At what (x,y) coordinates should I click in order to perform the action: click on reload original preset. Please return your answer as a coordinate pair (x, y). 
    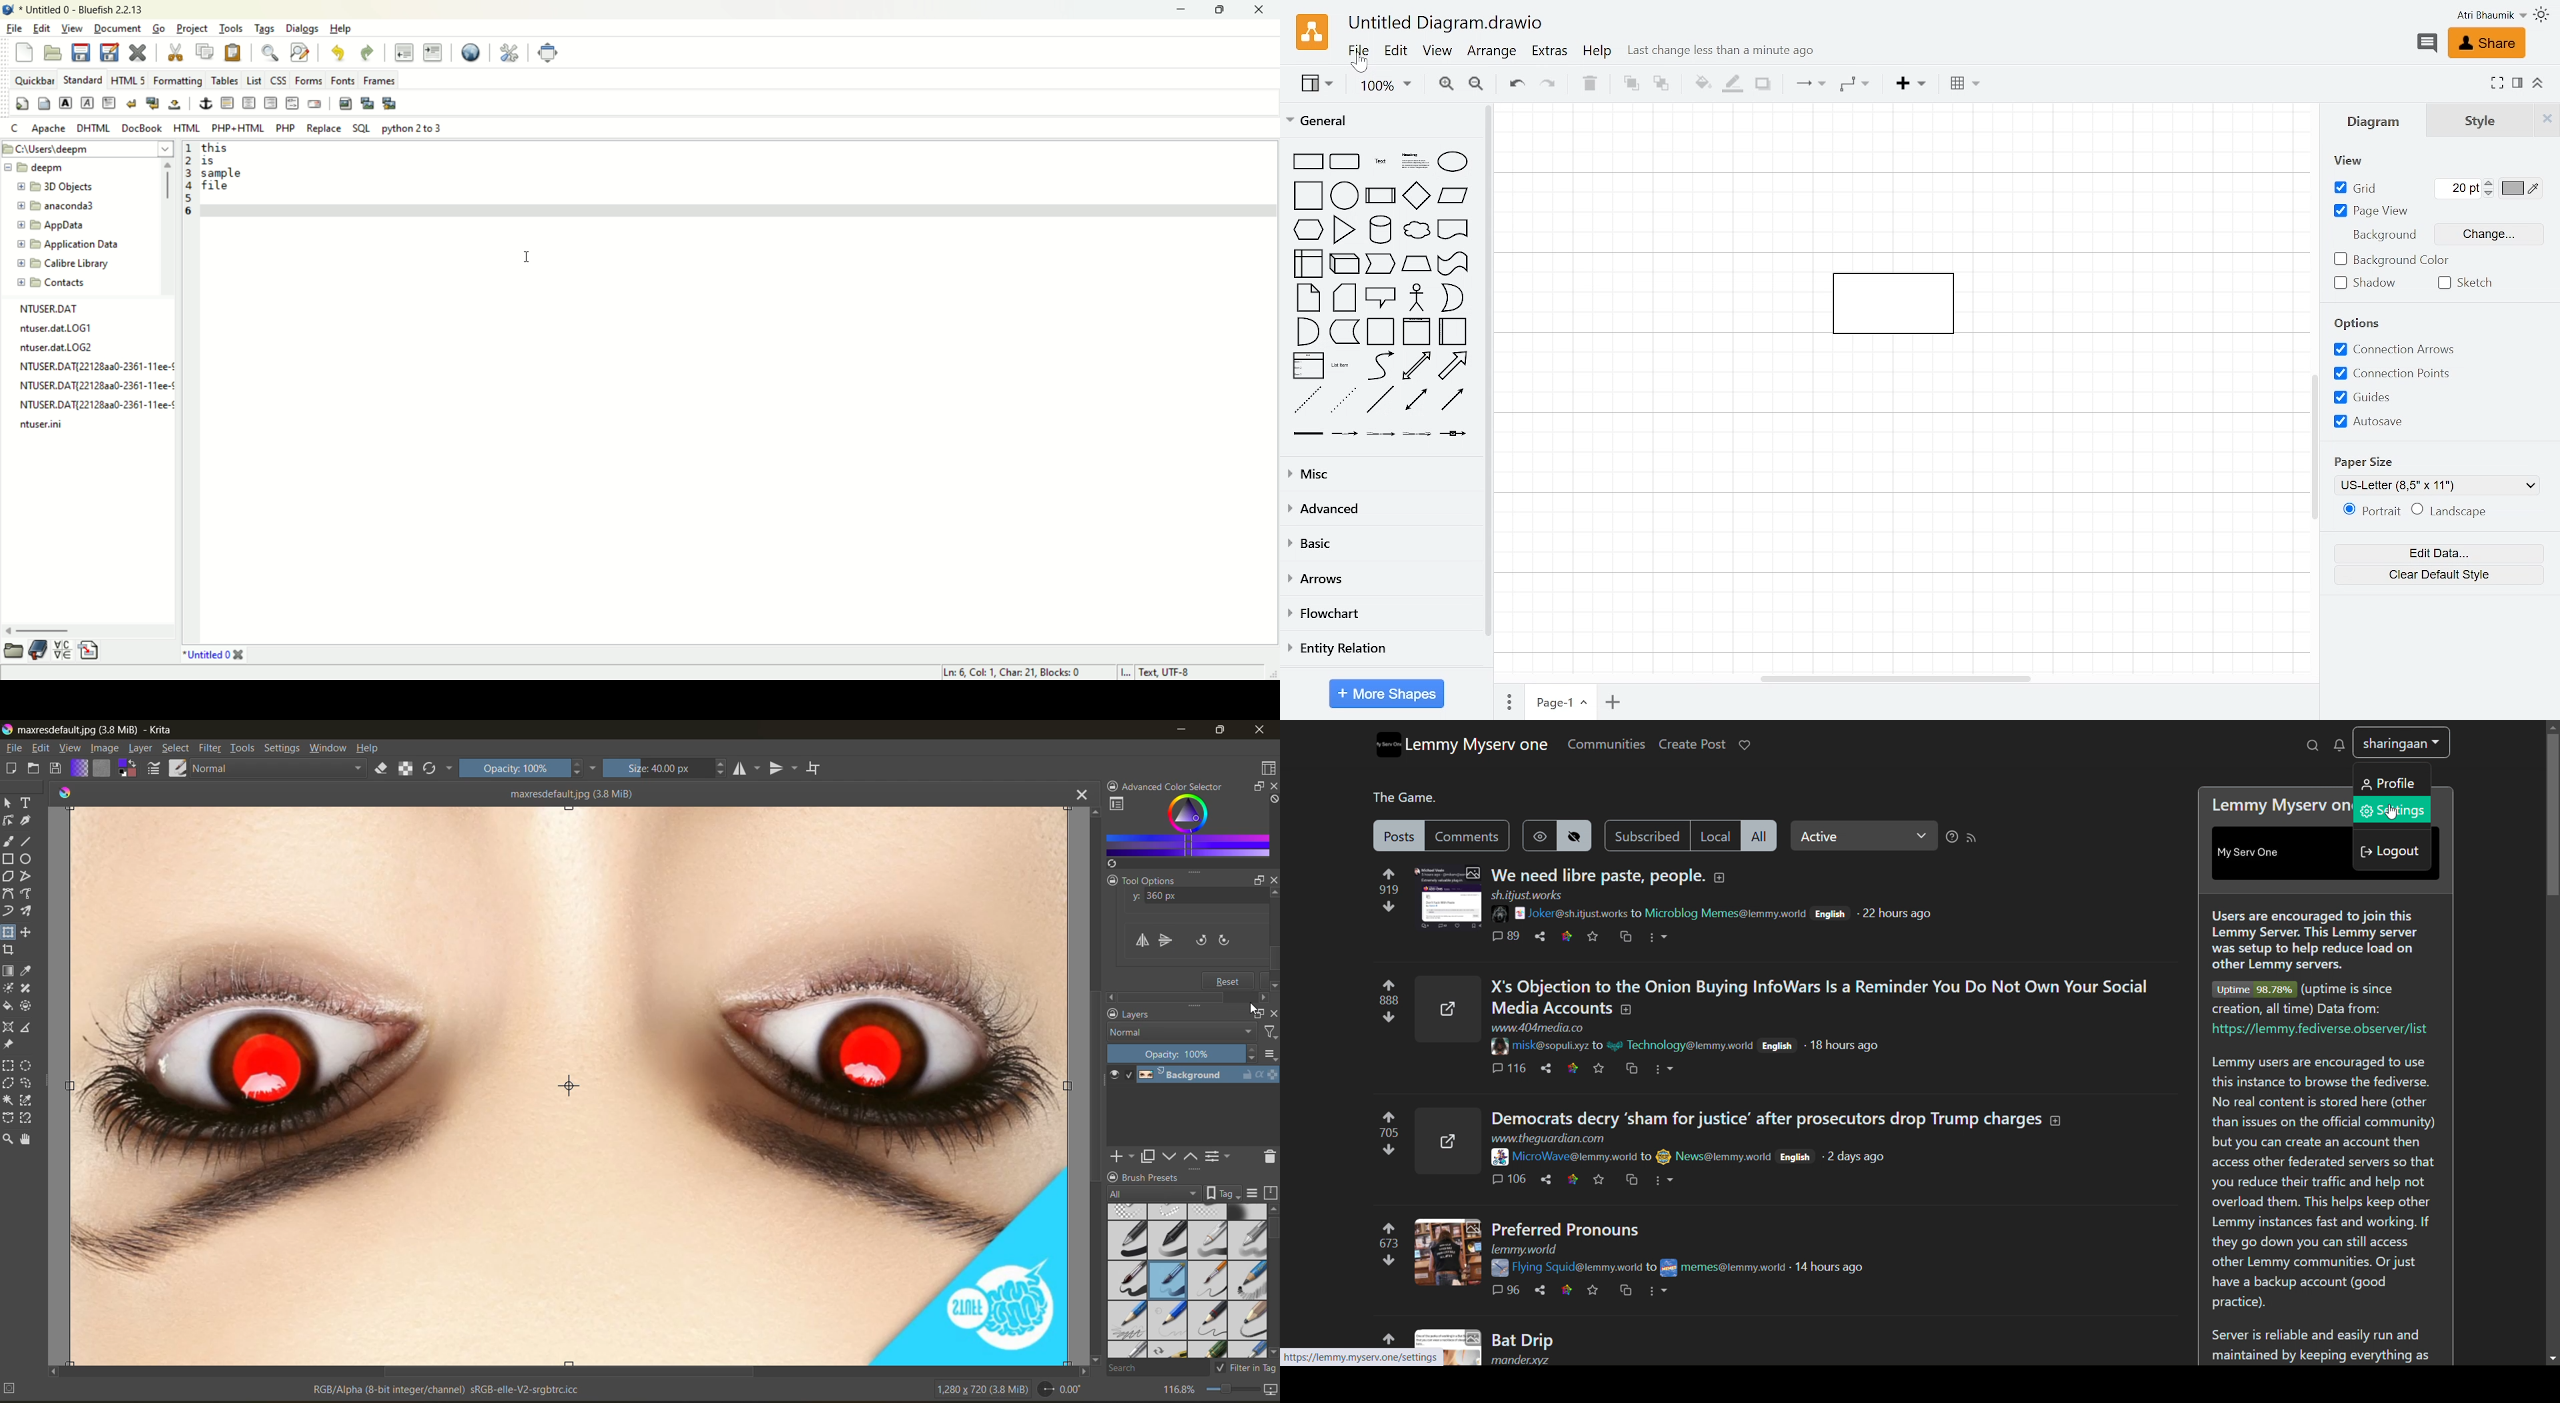
    Looking at the image, I should click on (433, 769).